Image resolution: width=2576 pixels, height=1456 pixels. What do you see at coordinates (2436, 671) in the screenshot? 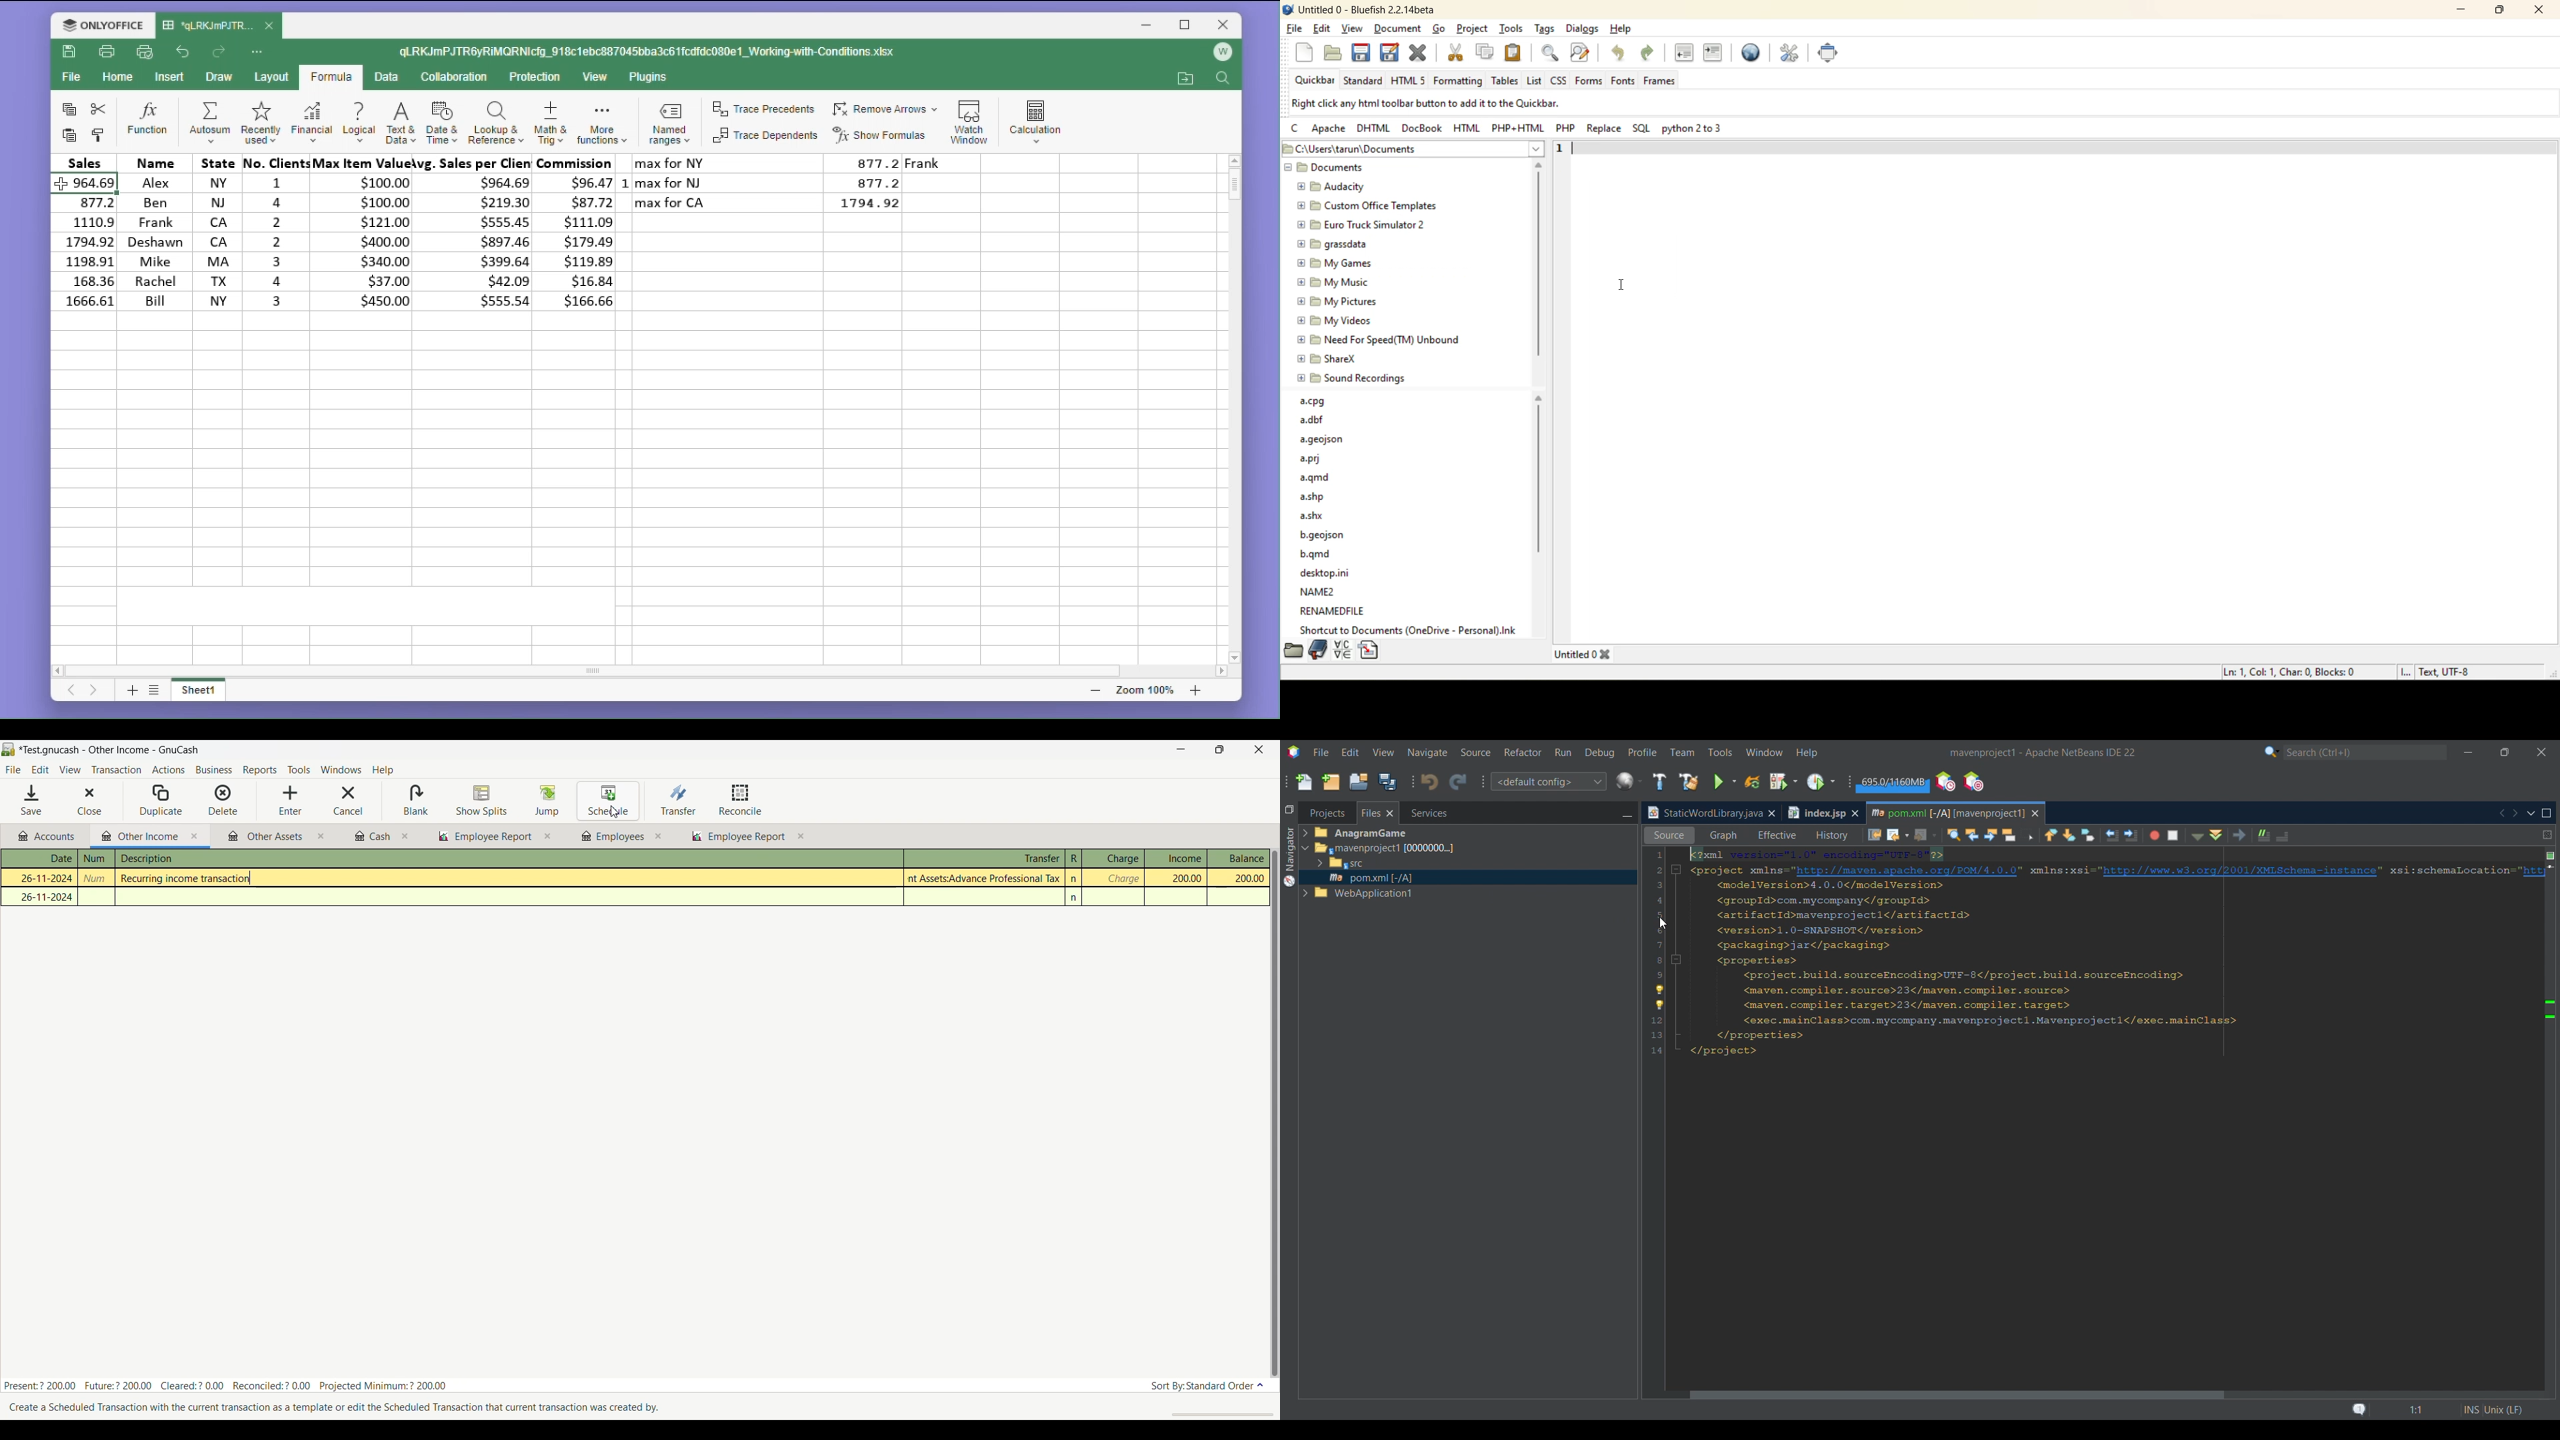
I see `I... Text UTF-8 ` at bounding box center [2436, 671].